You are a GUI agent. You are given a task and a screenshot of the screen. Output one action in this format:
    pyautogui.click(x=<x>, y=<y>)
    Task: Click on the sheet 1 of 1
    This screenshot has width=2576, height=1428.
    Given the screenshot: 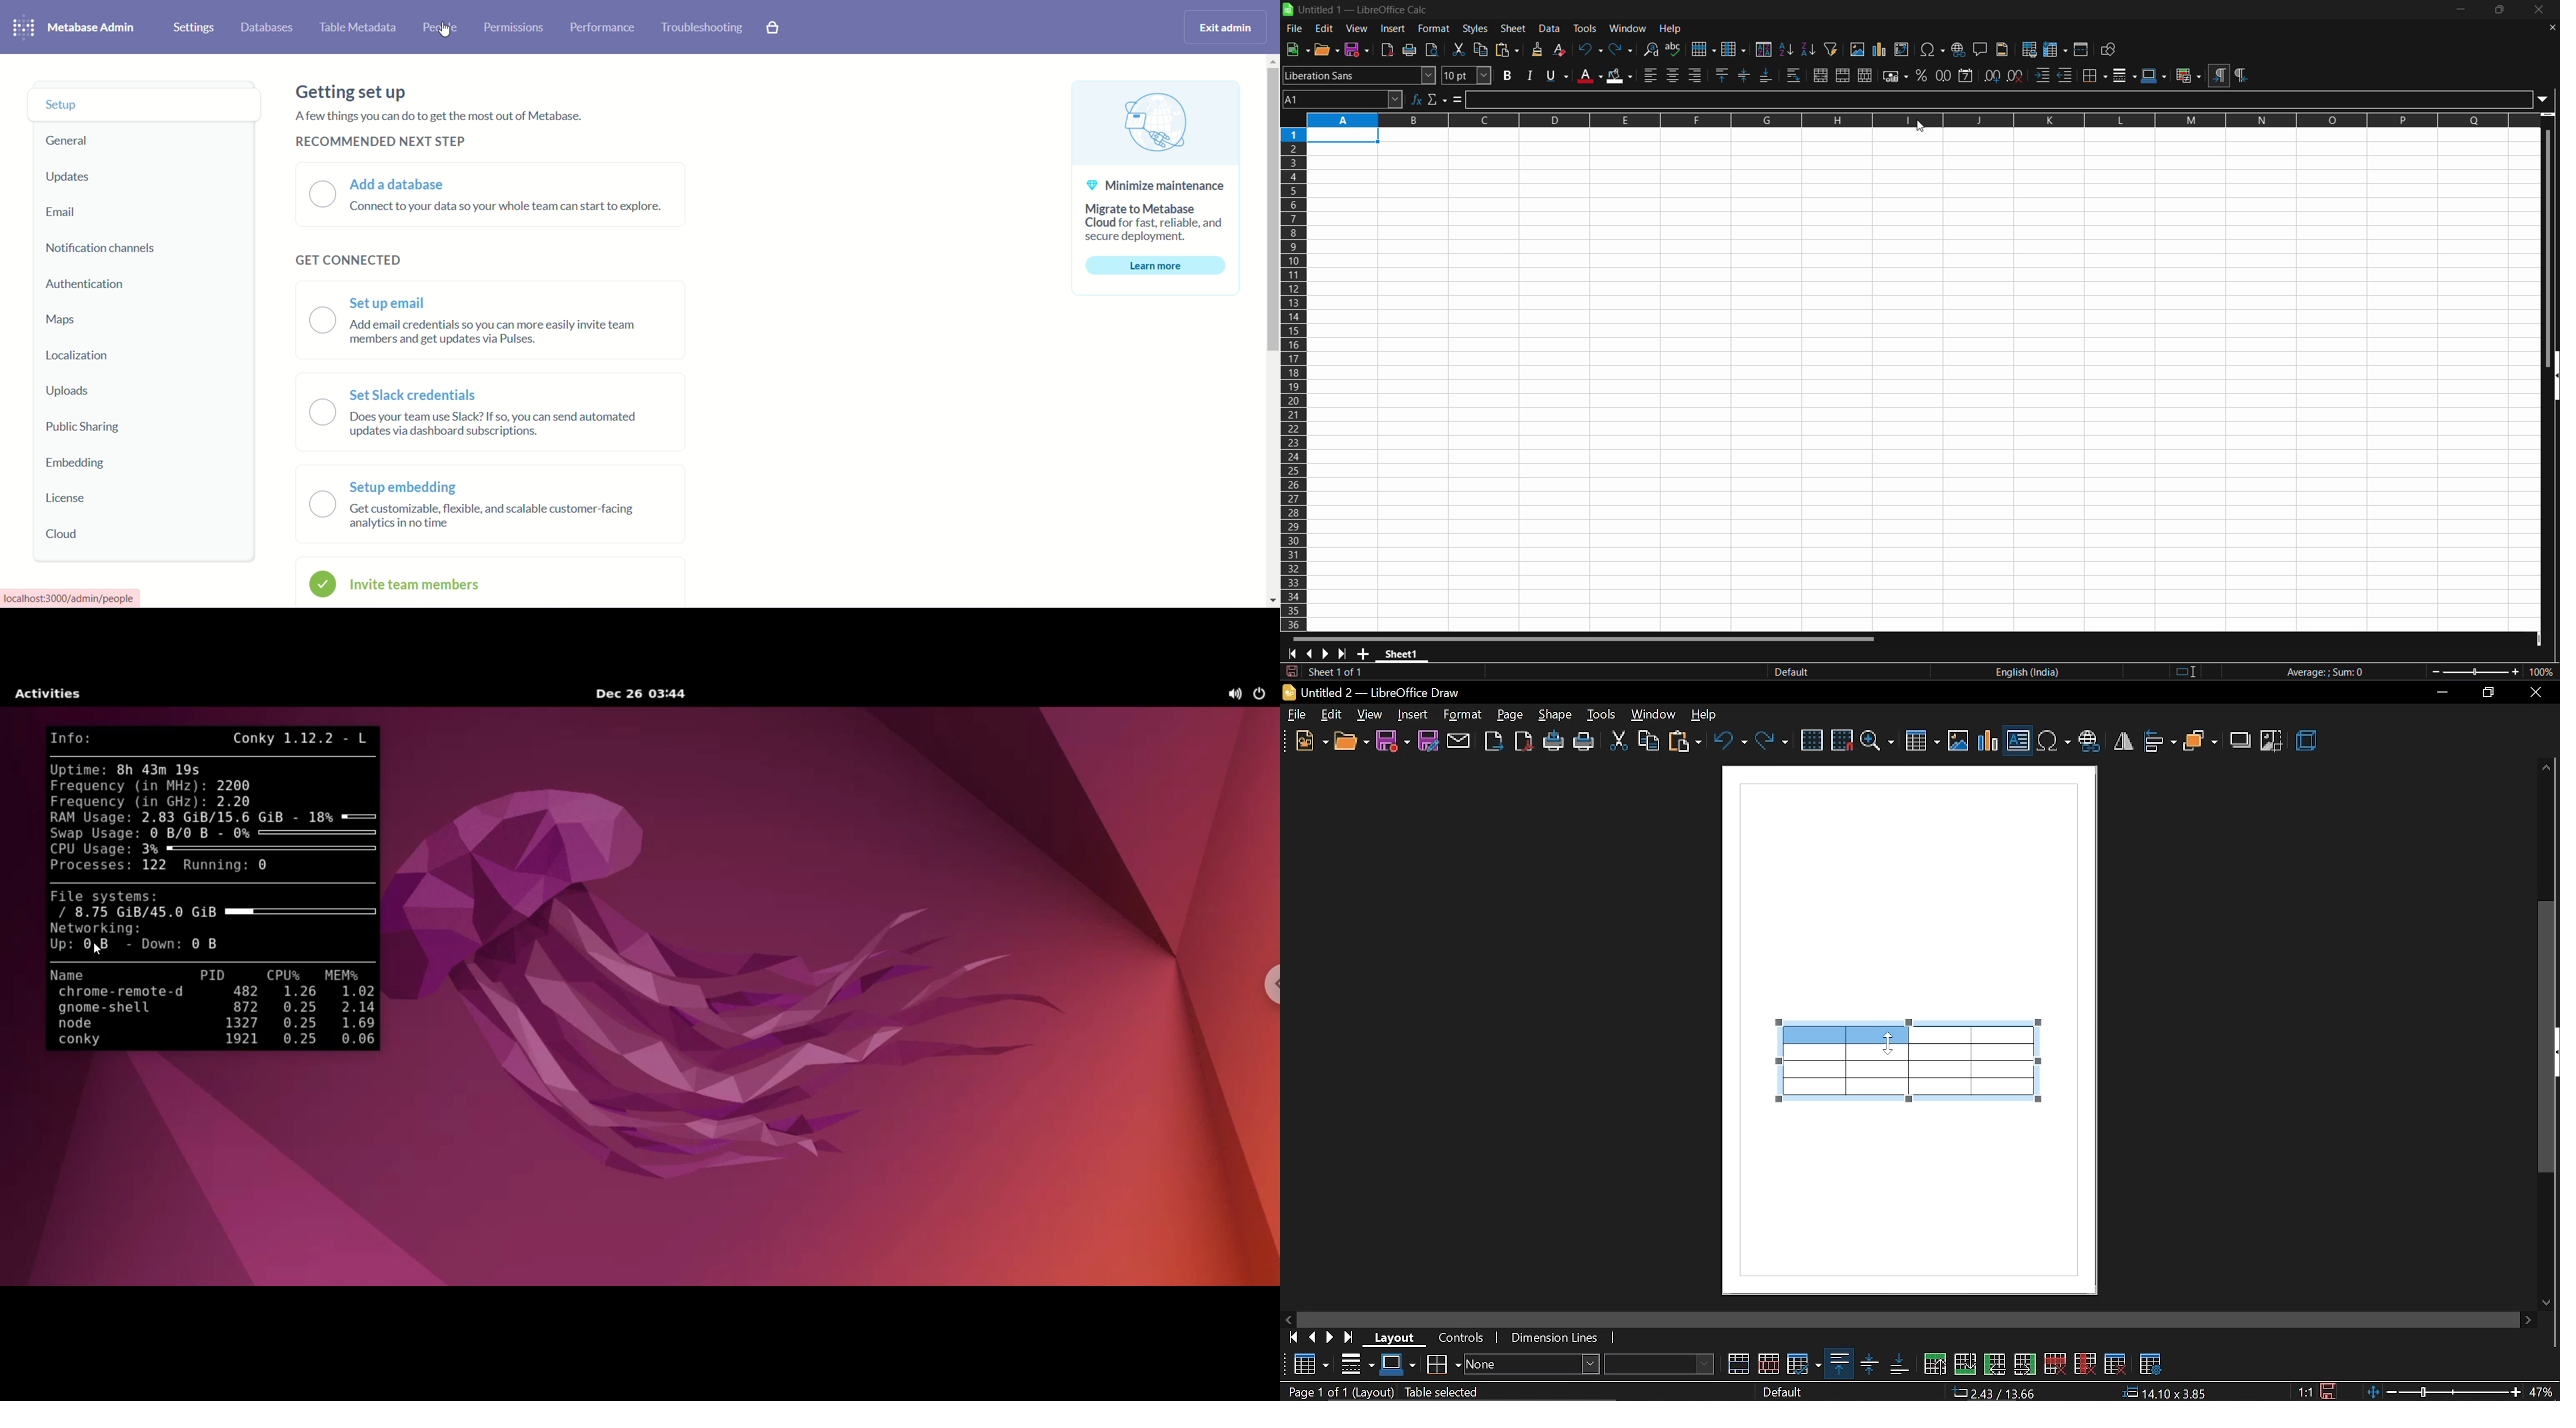 What is the action you would take?
    pyautogui.click(x=1341, y=673)
    